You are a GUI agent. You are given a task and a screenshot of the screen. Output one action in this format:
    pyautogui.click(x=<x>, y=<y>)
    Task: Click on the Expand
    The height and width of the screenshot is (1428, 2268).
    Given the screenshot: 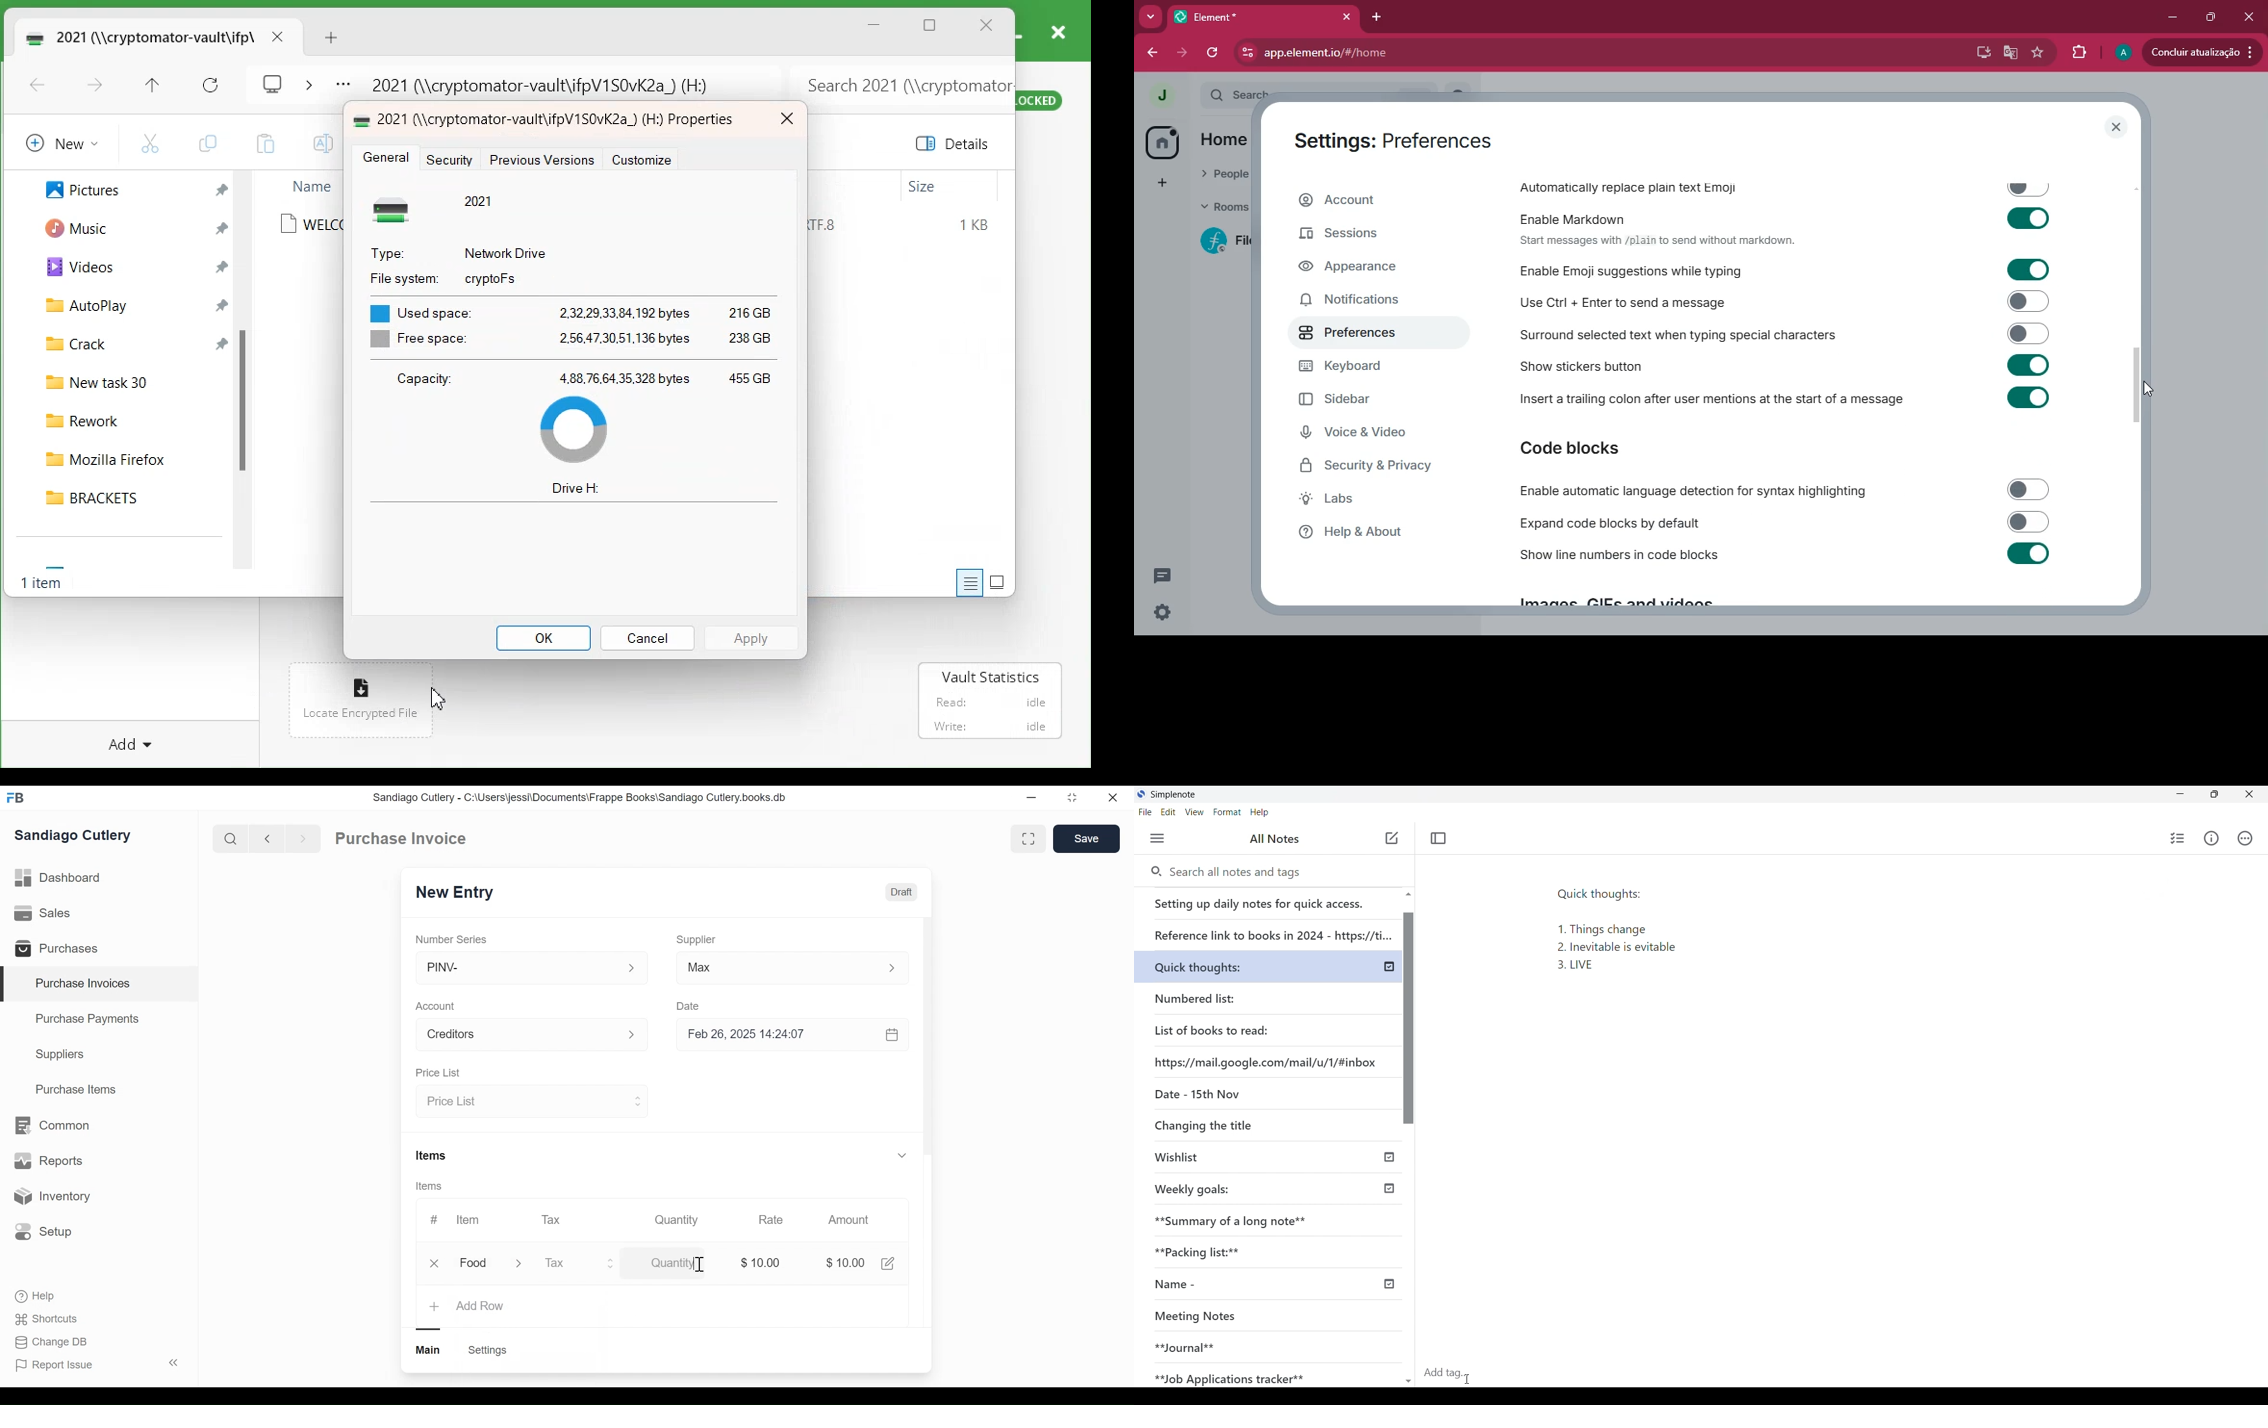 What is the action you would take?
    pyautogui.click(x=637, y=1101)
    